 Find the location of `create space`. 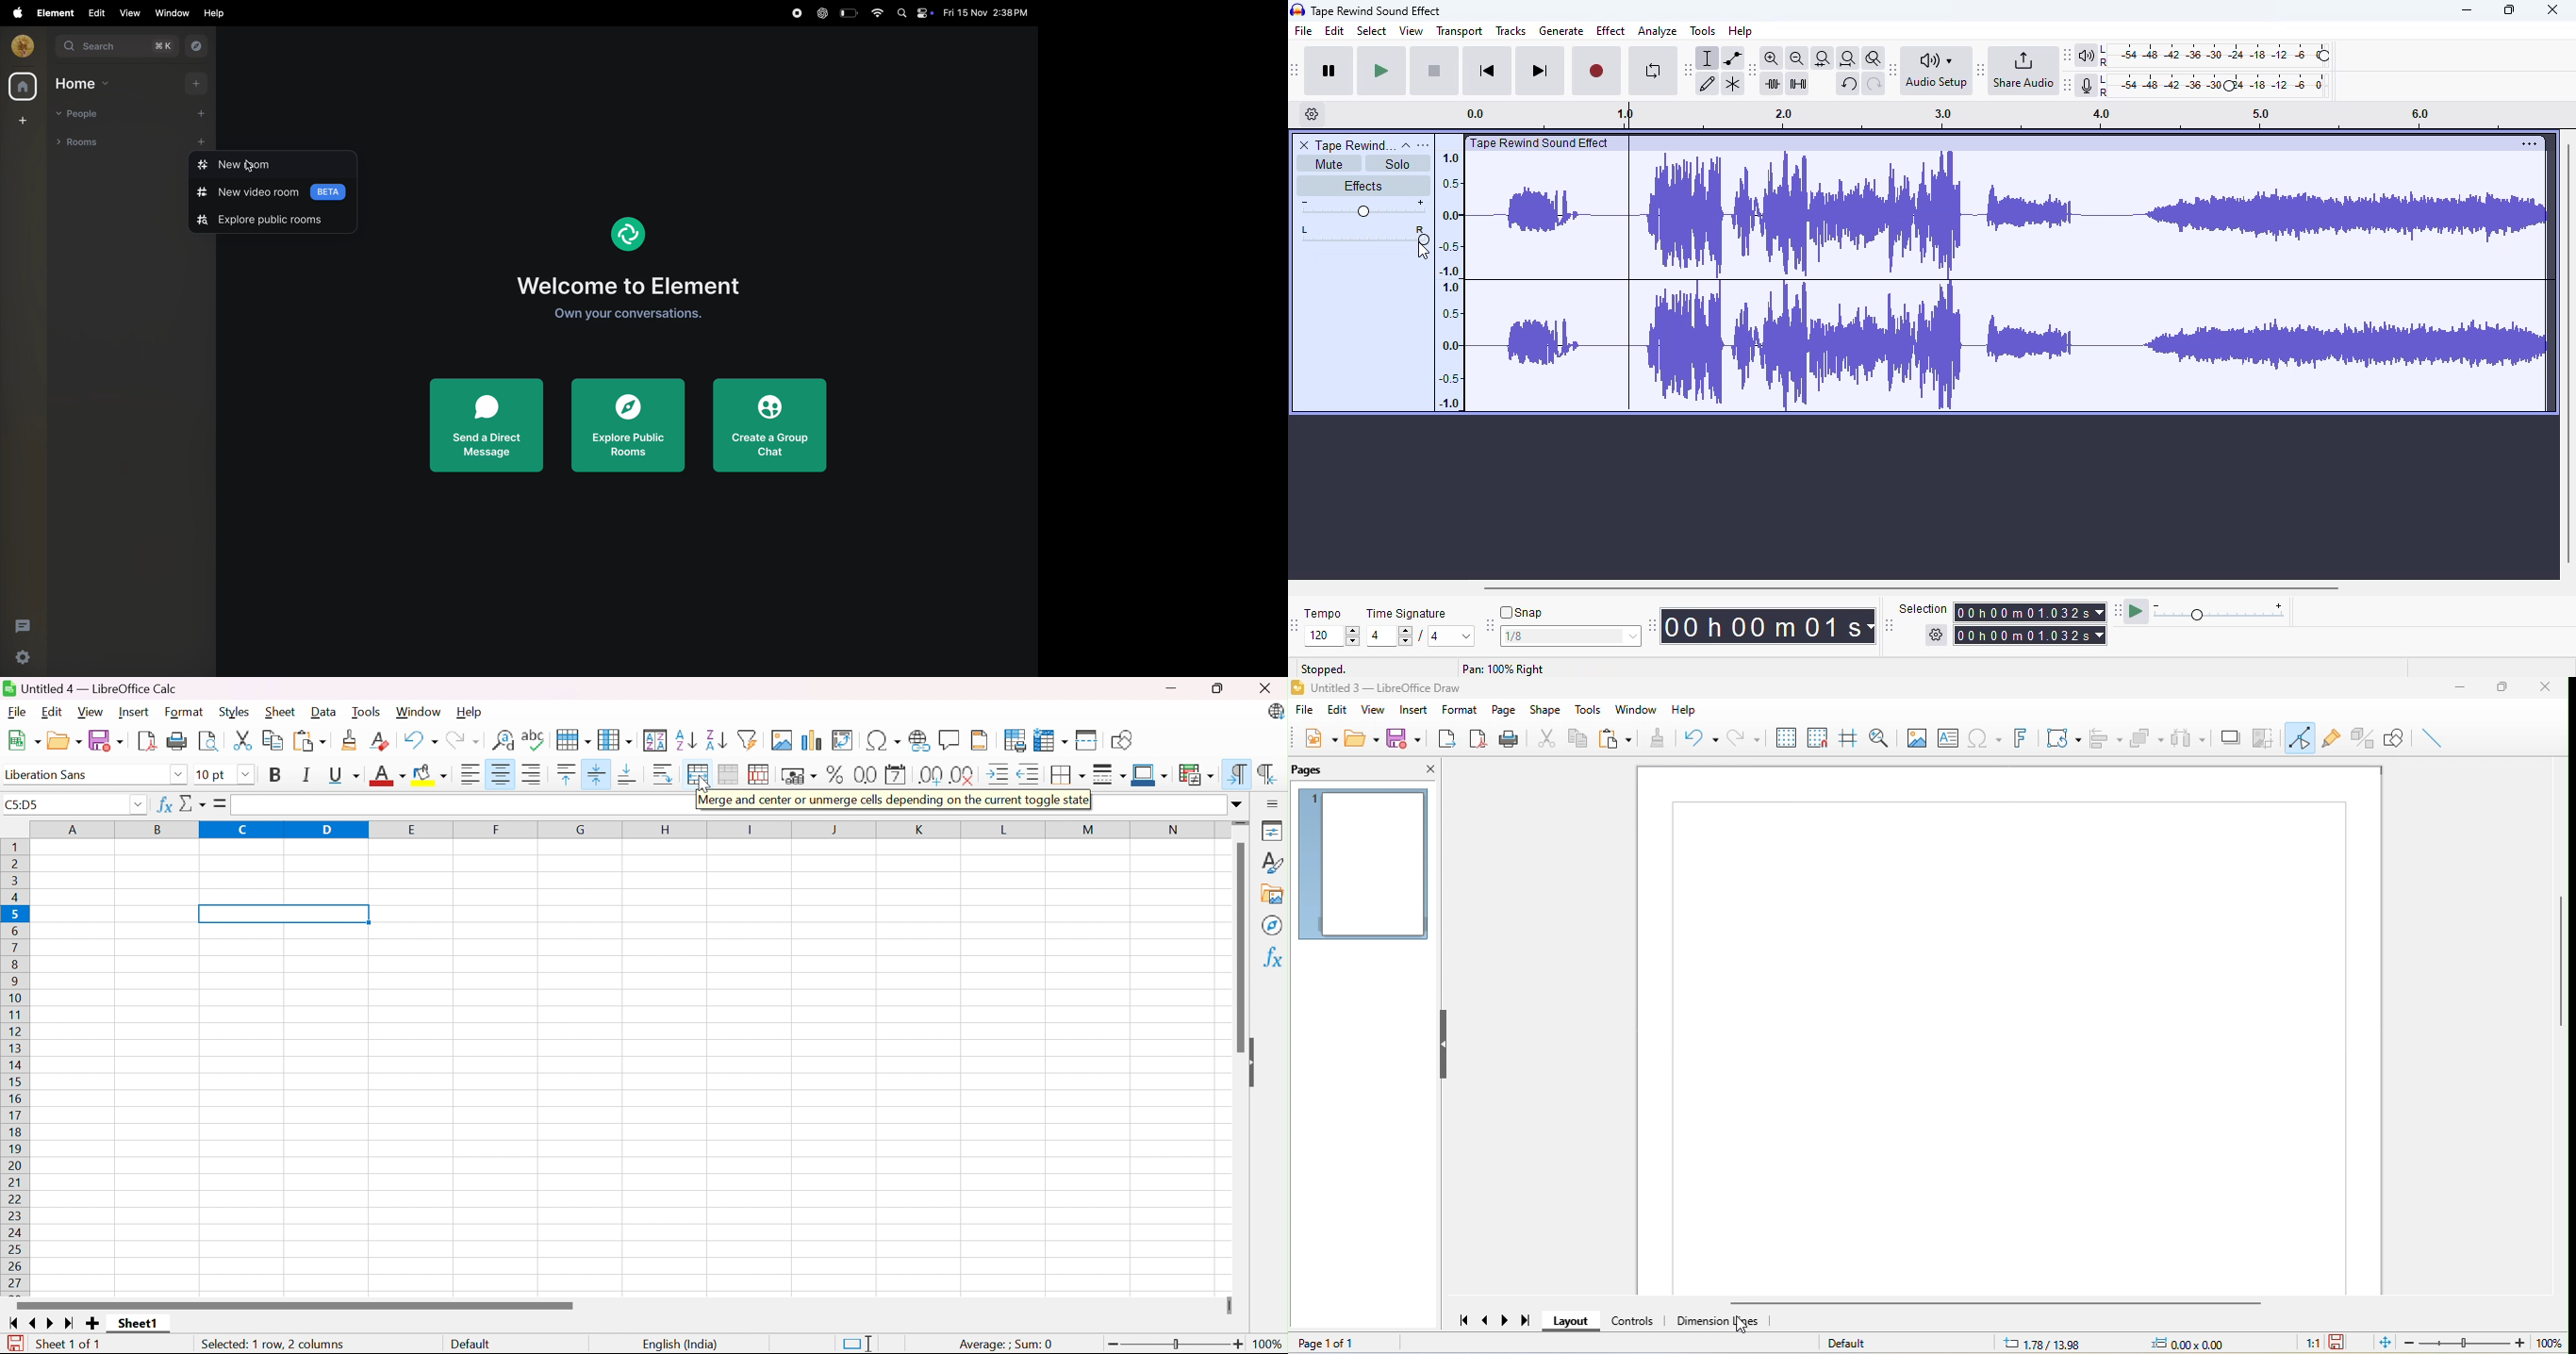

create space is located at coordinates (24, 119).